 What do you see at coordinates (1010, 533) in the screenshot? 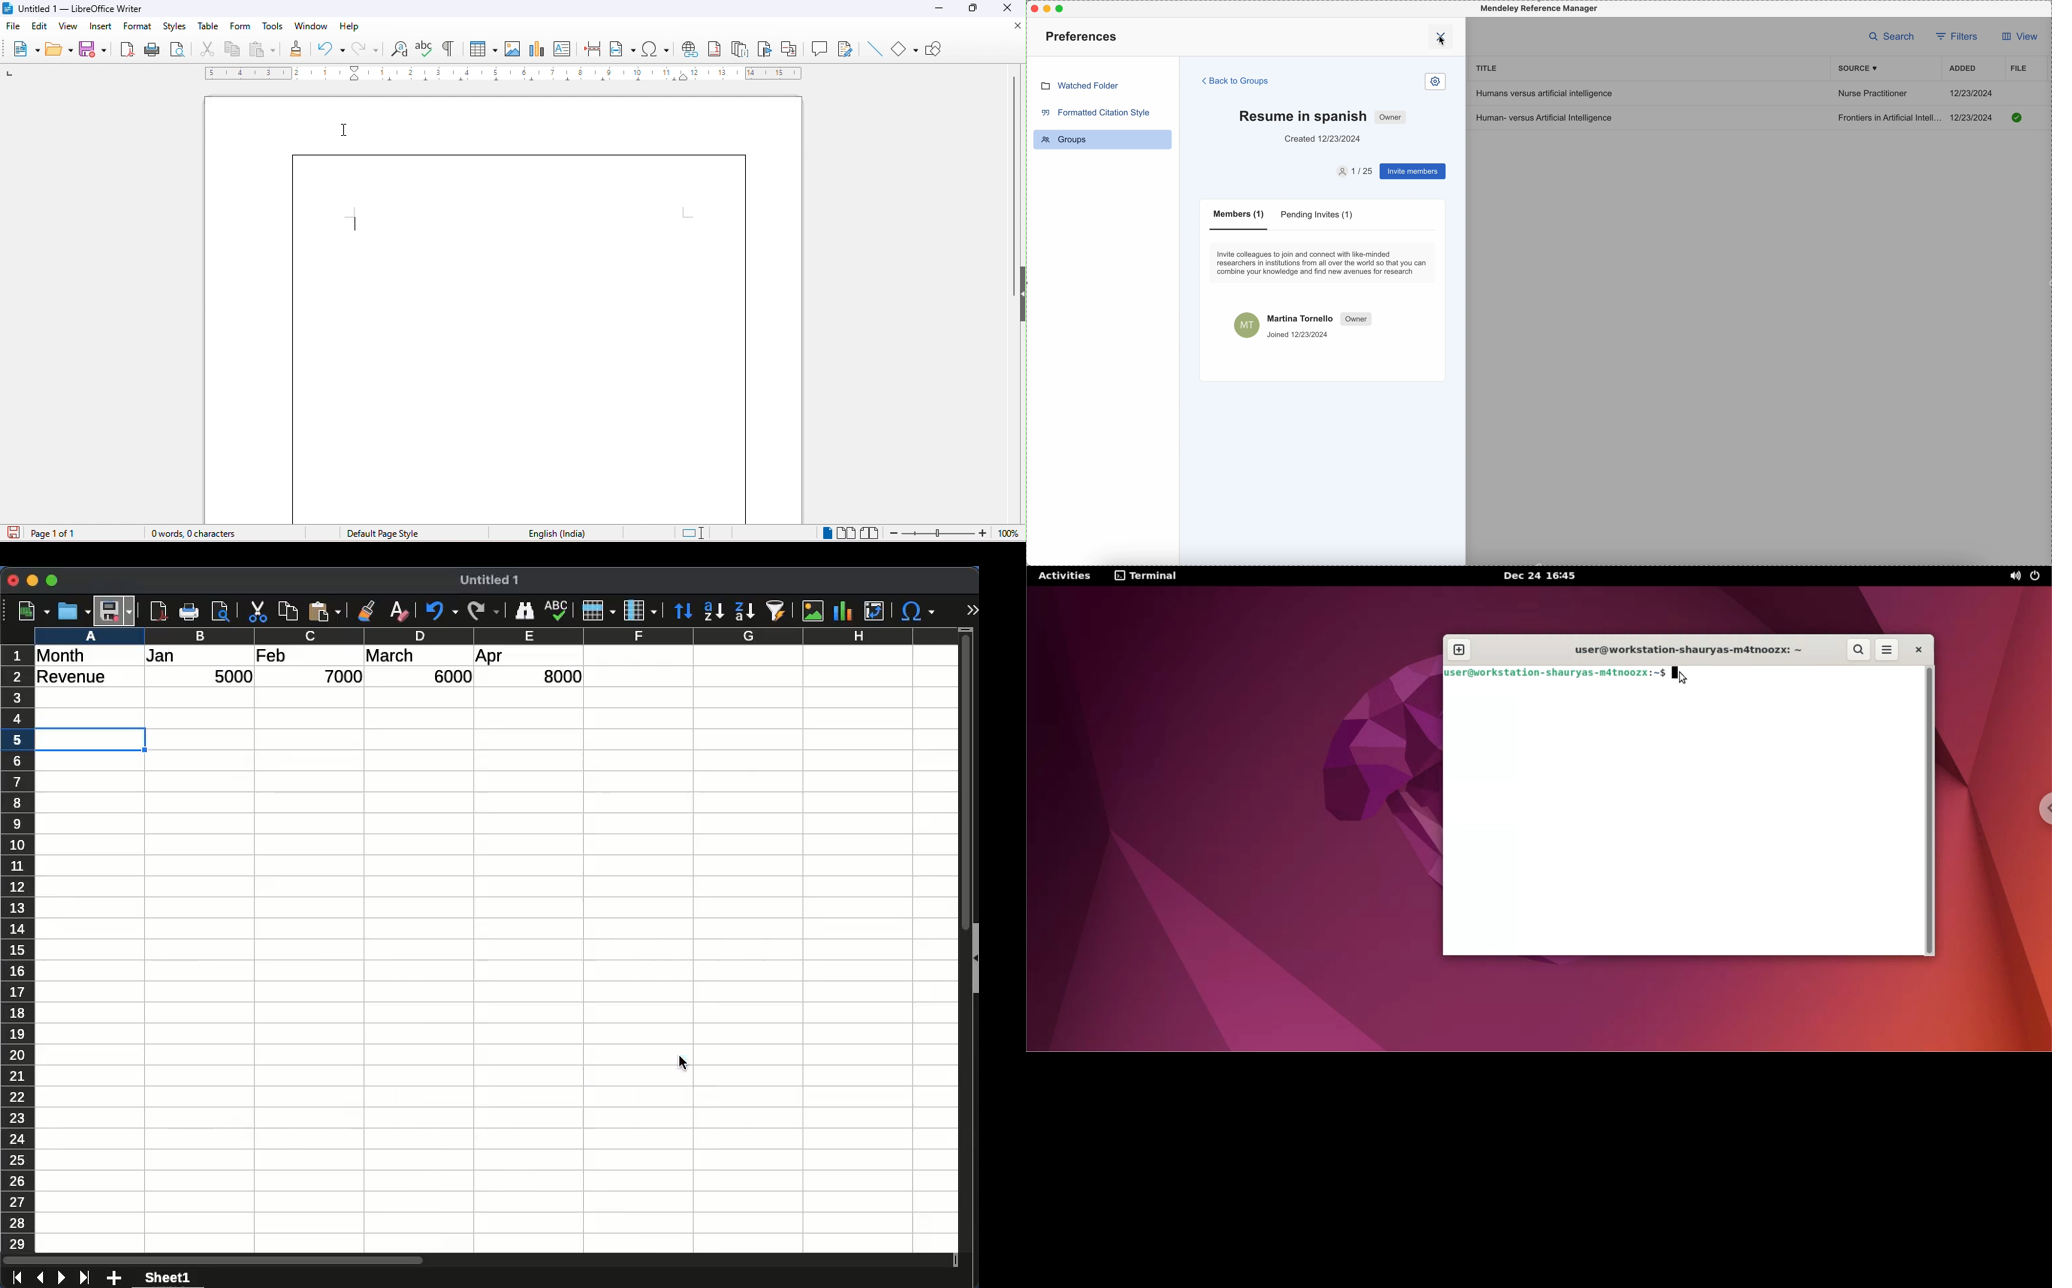
I see `zoom factor` at bounding box center [1010, 533].